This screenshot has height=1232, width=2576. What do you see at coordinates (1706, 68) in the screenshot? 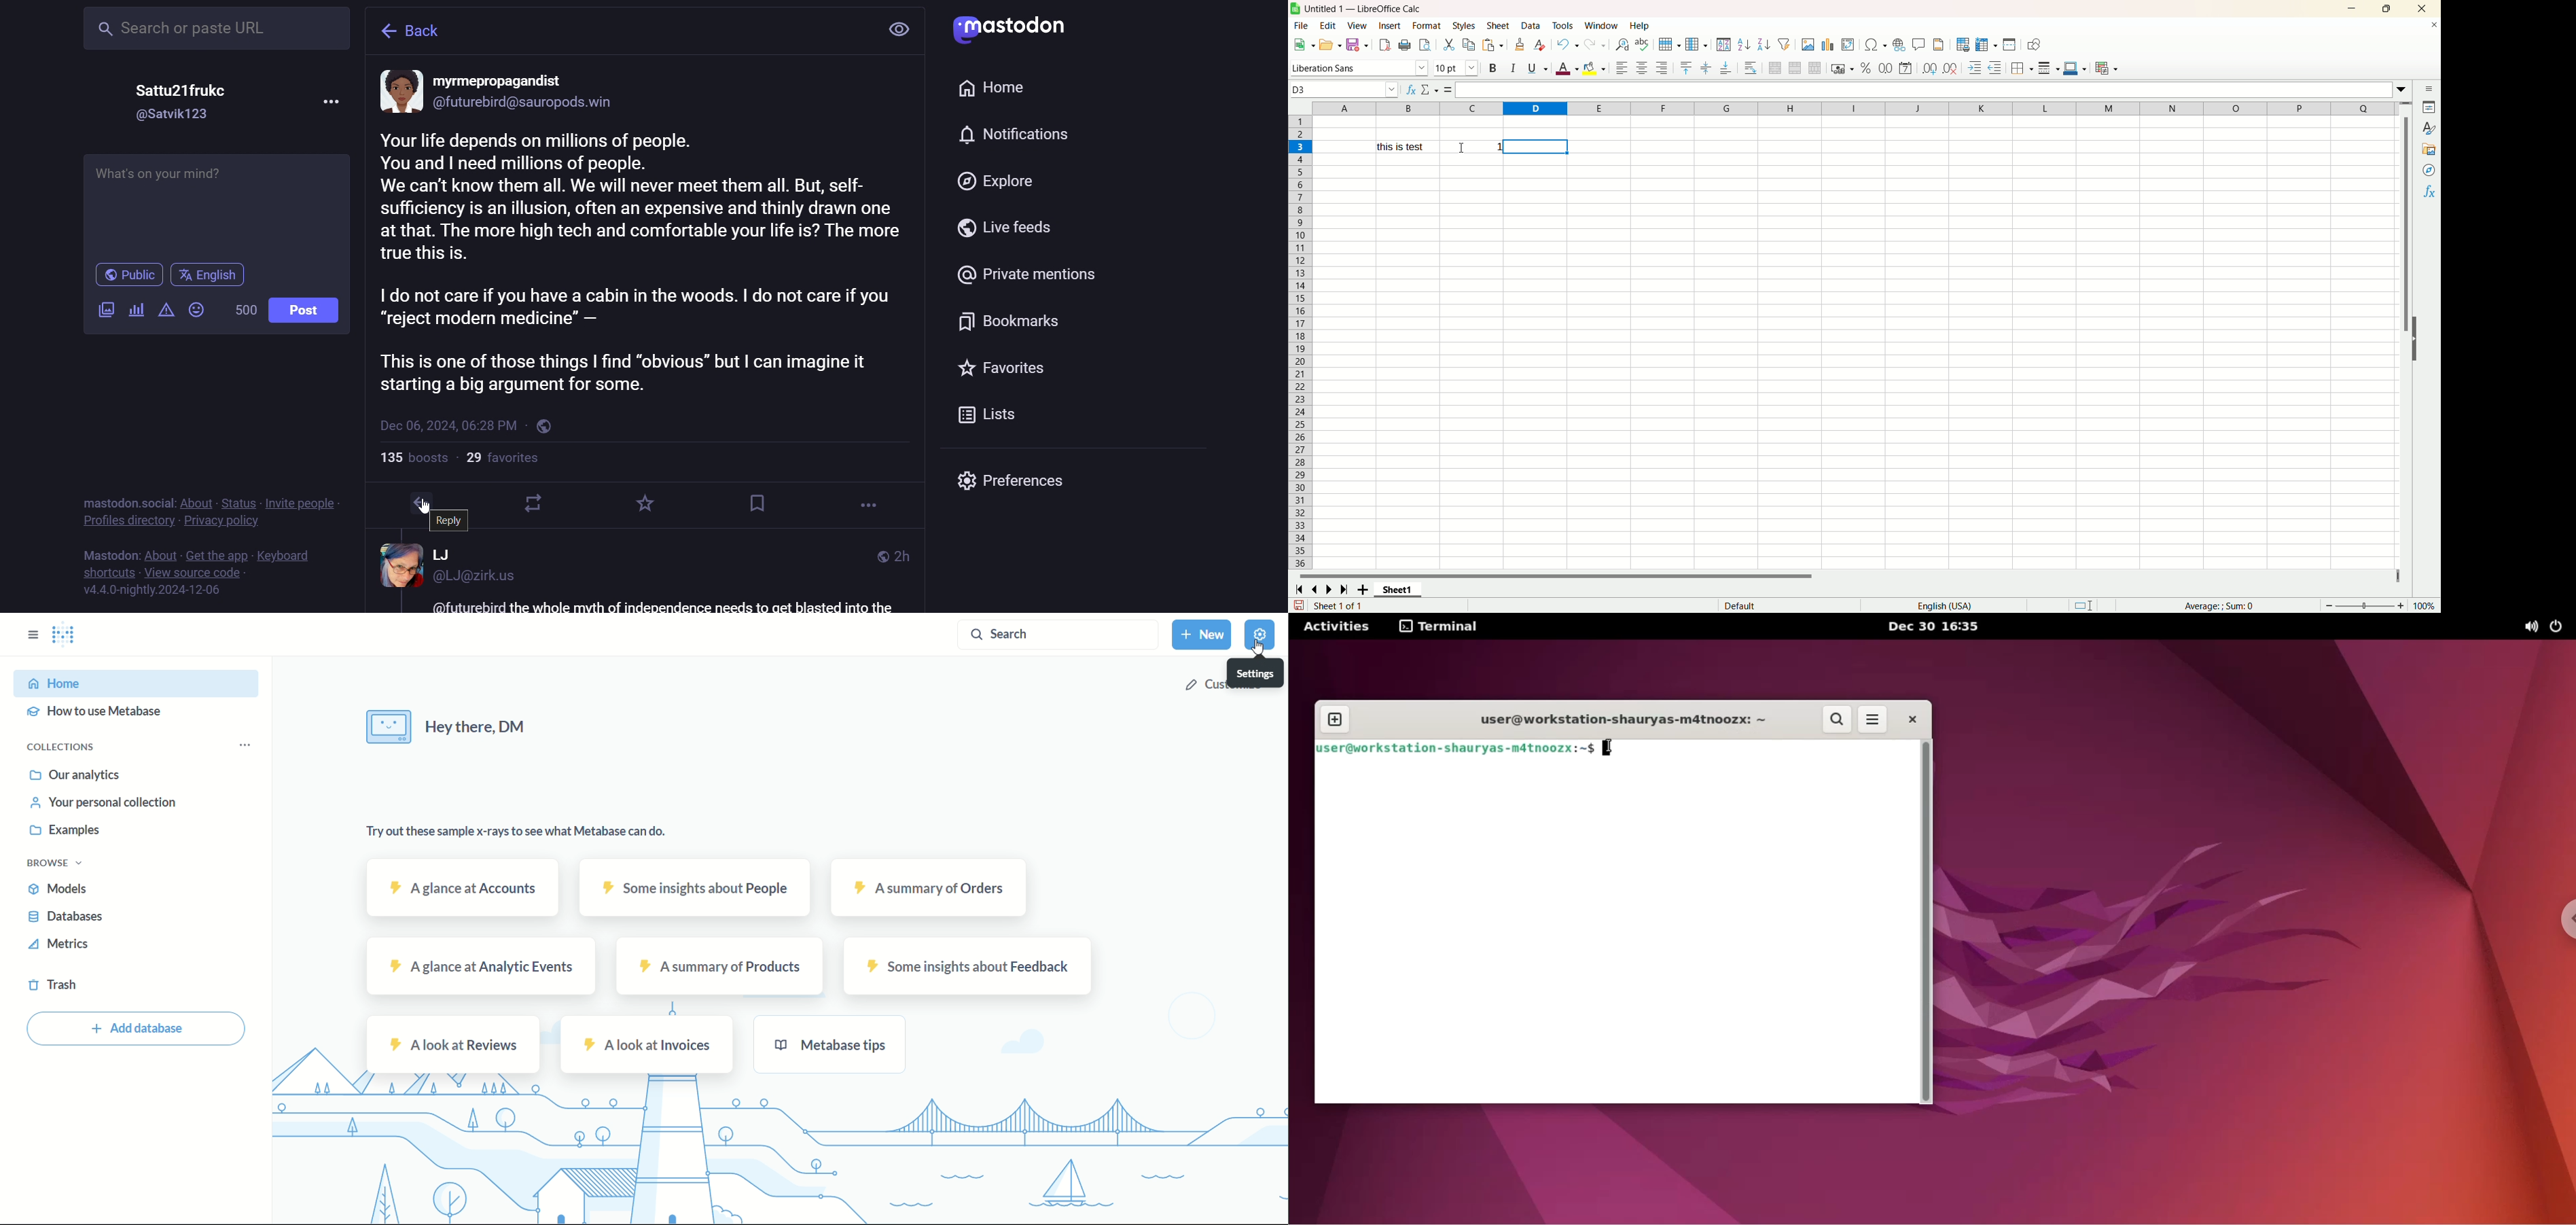
I see `center vertically` at bounding box center [1706, 68].